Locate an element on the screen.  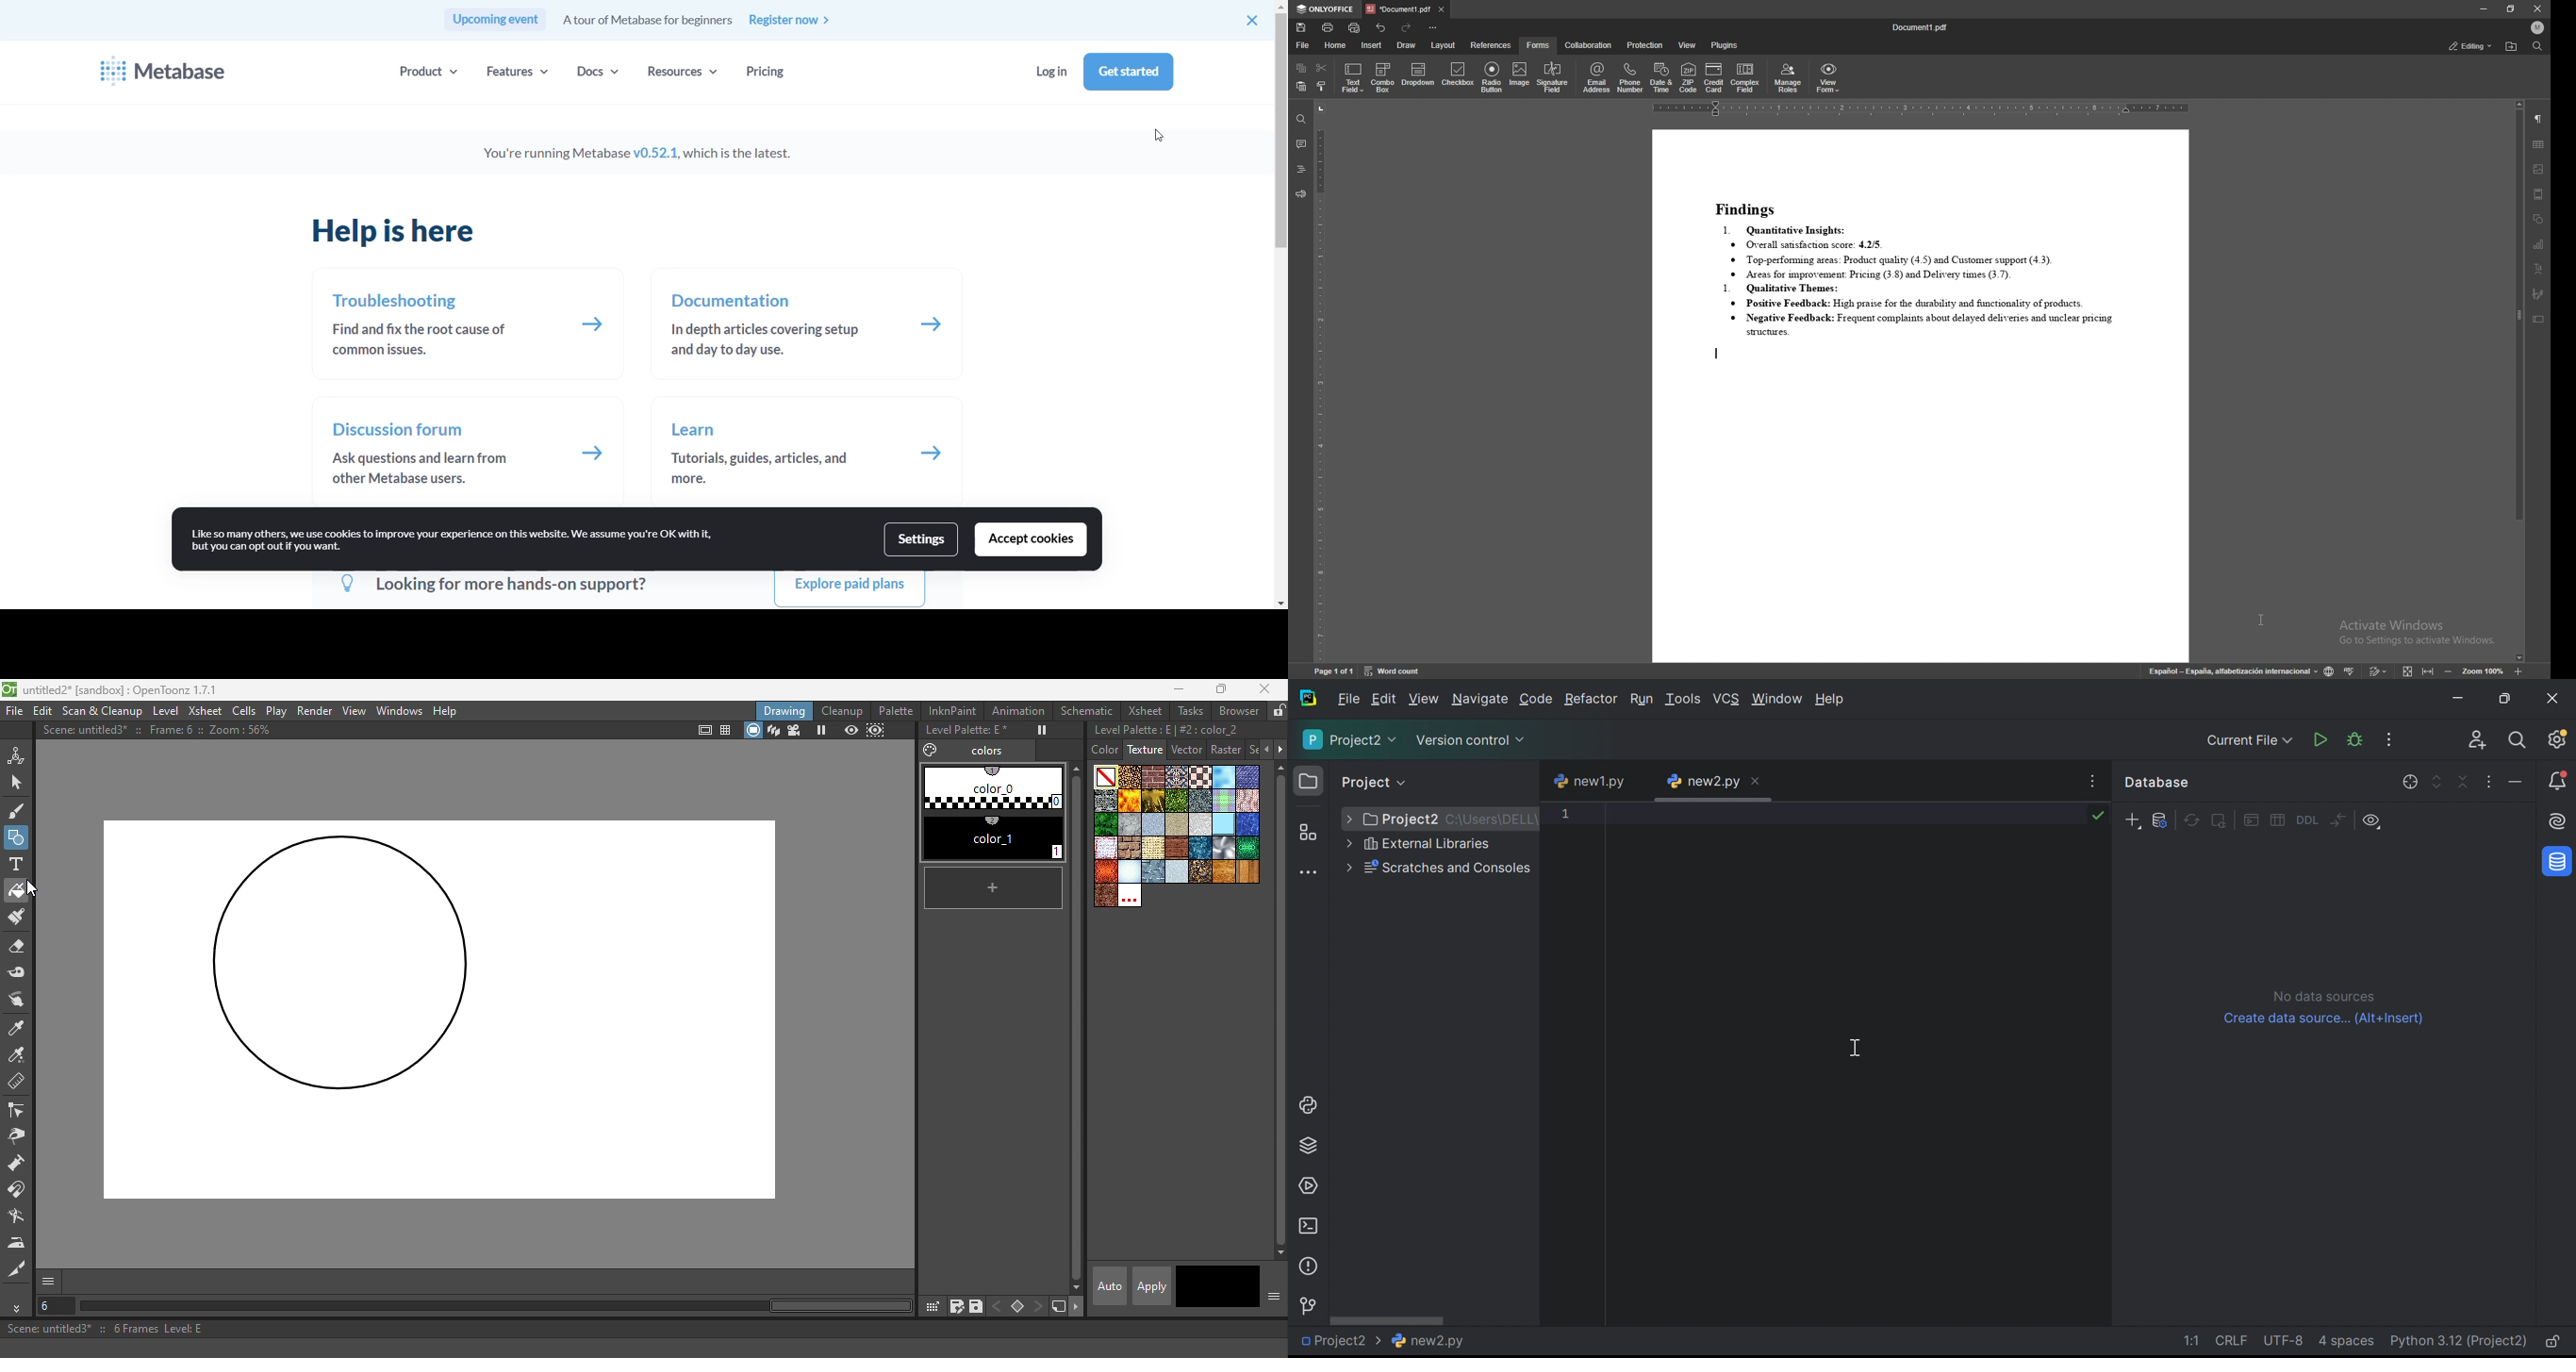
Lock rooms tab is located at coordinates (1278, 710).